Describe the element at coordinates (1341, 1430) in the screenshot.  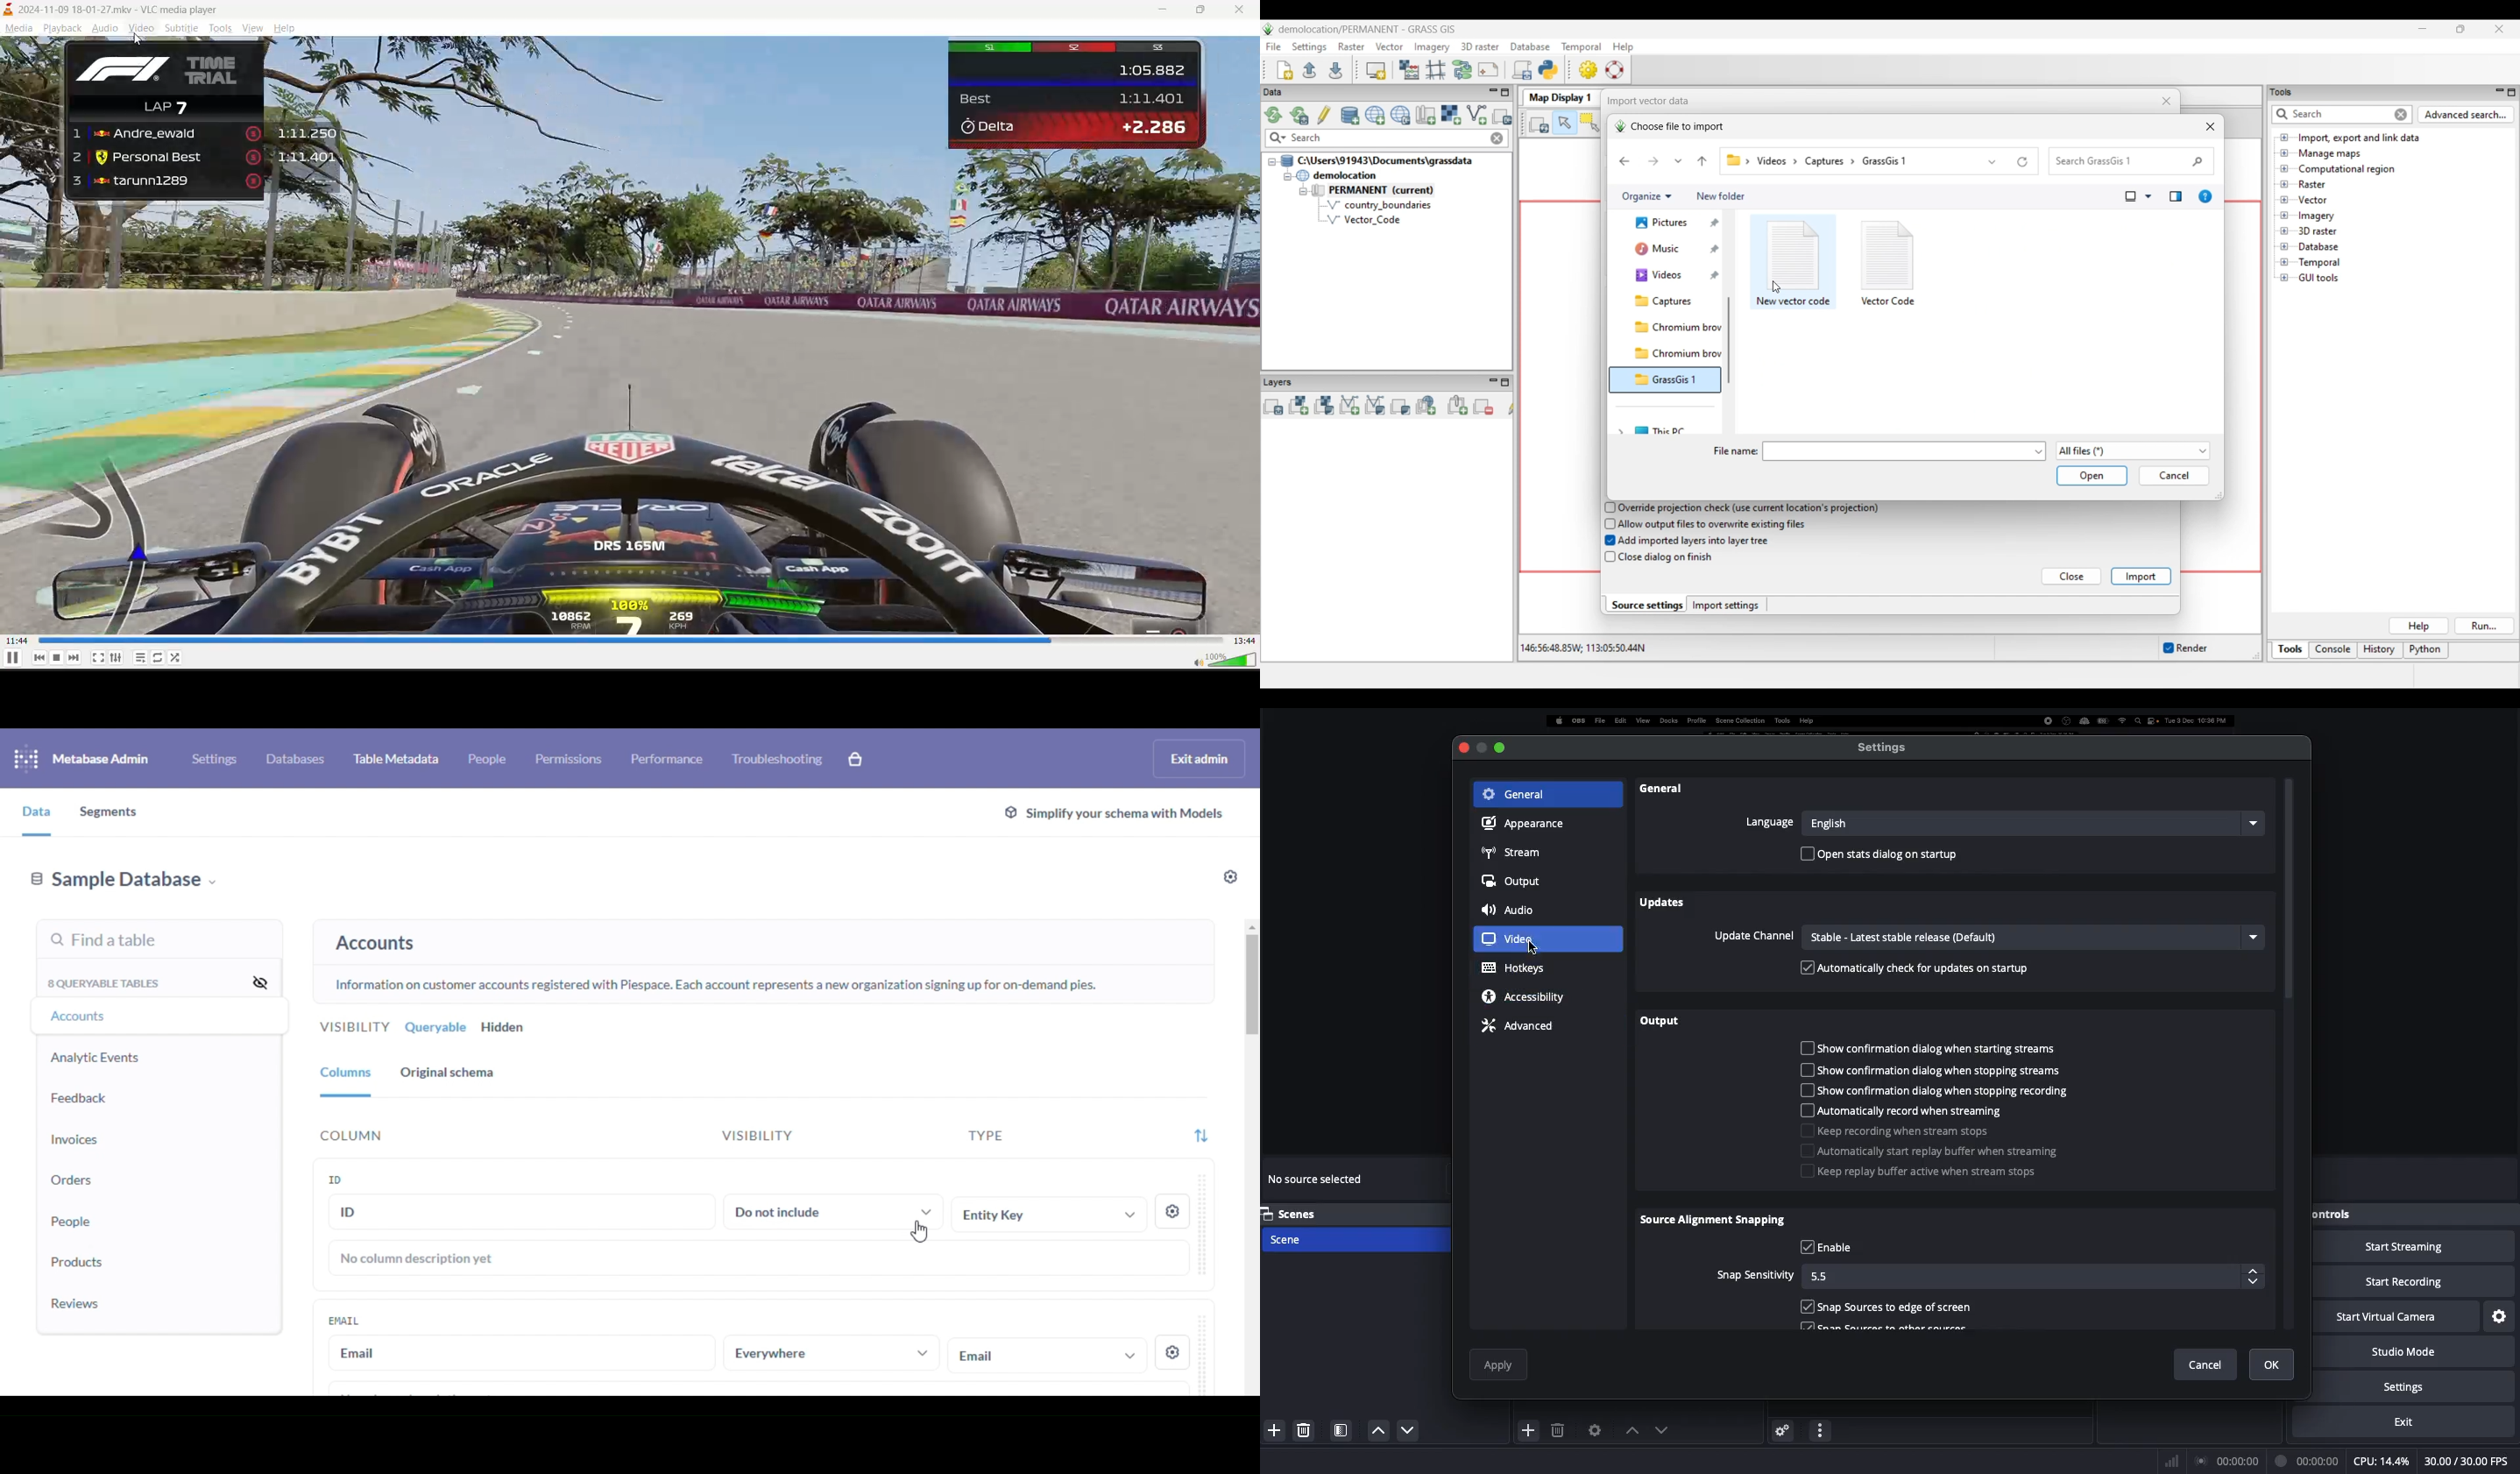
I see `Scenes filter` at that location.